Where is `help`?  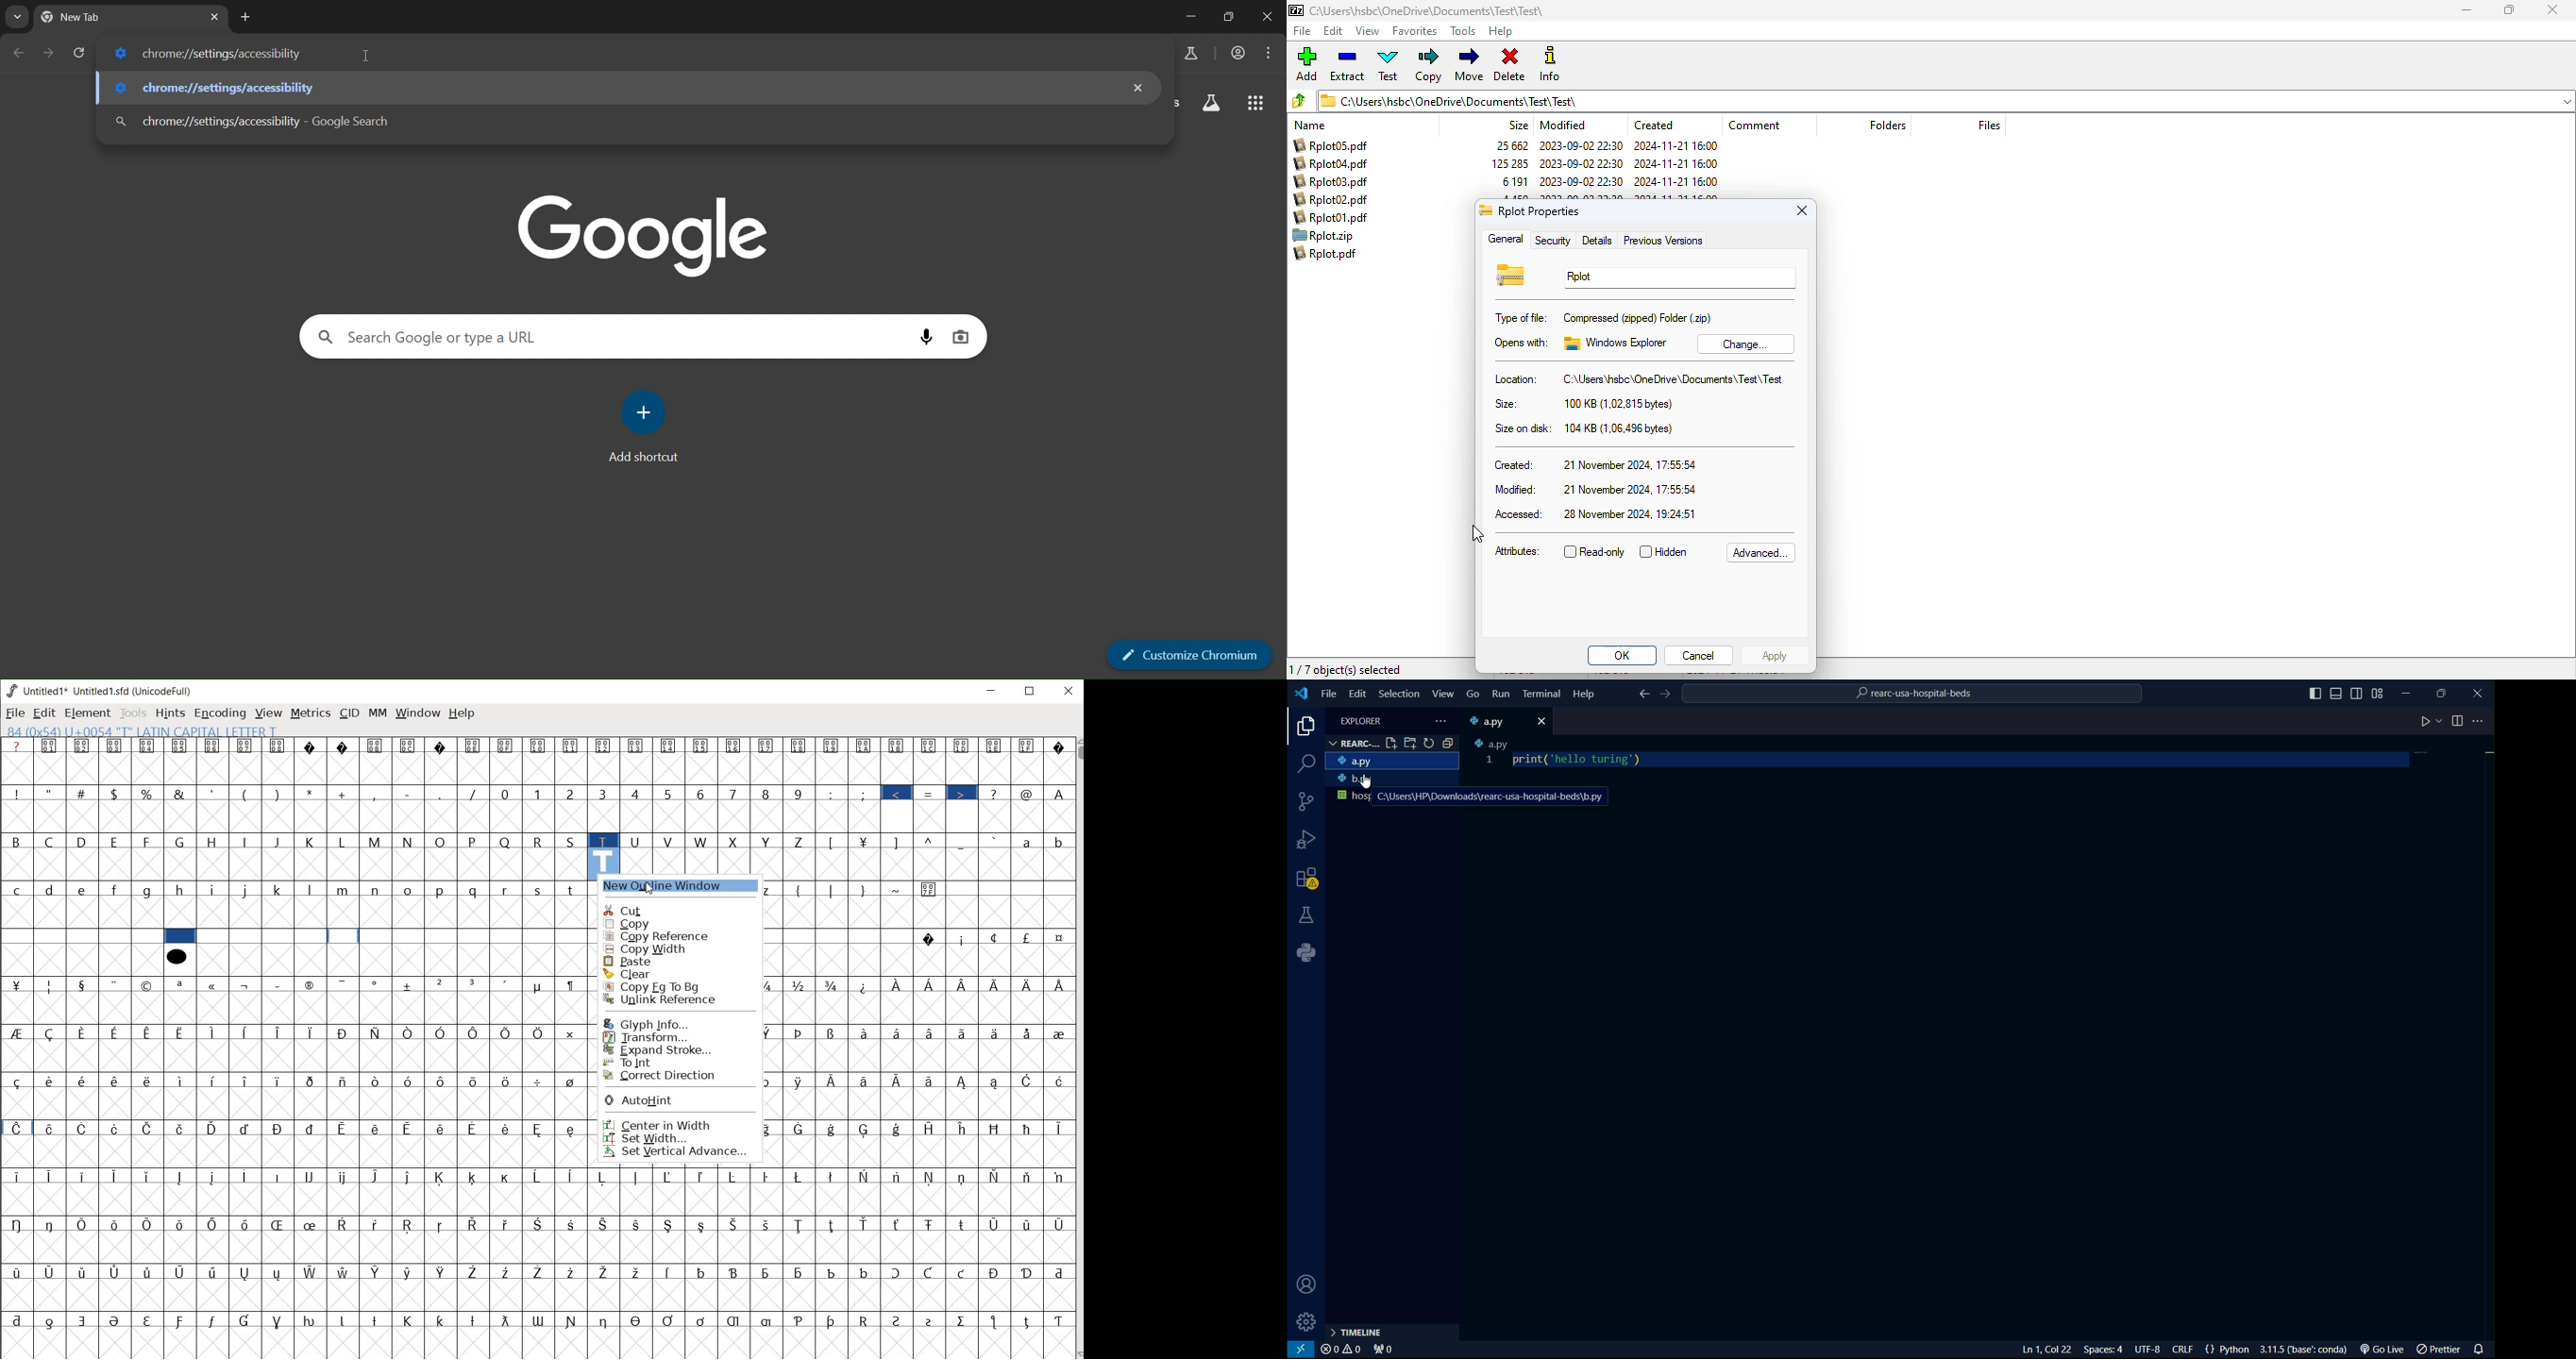
help is located at coordinates (462, 713).